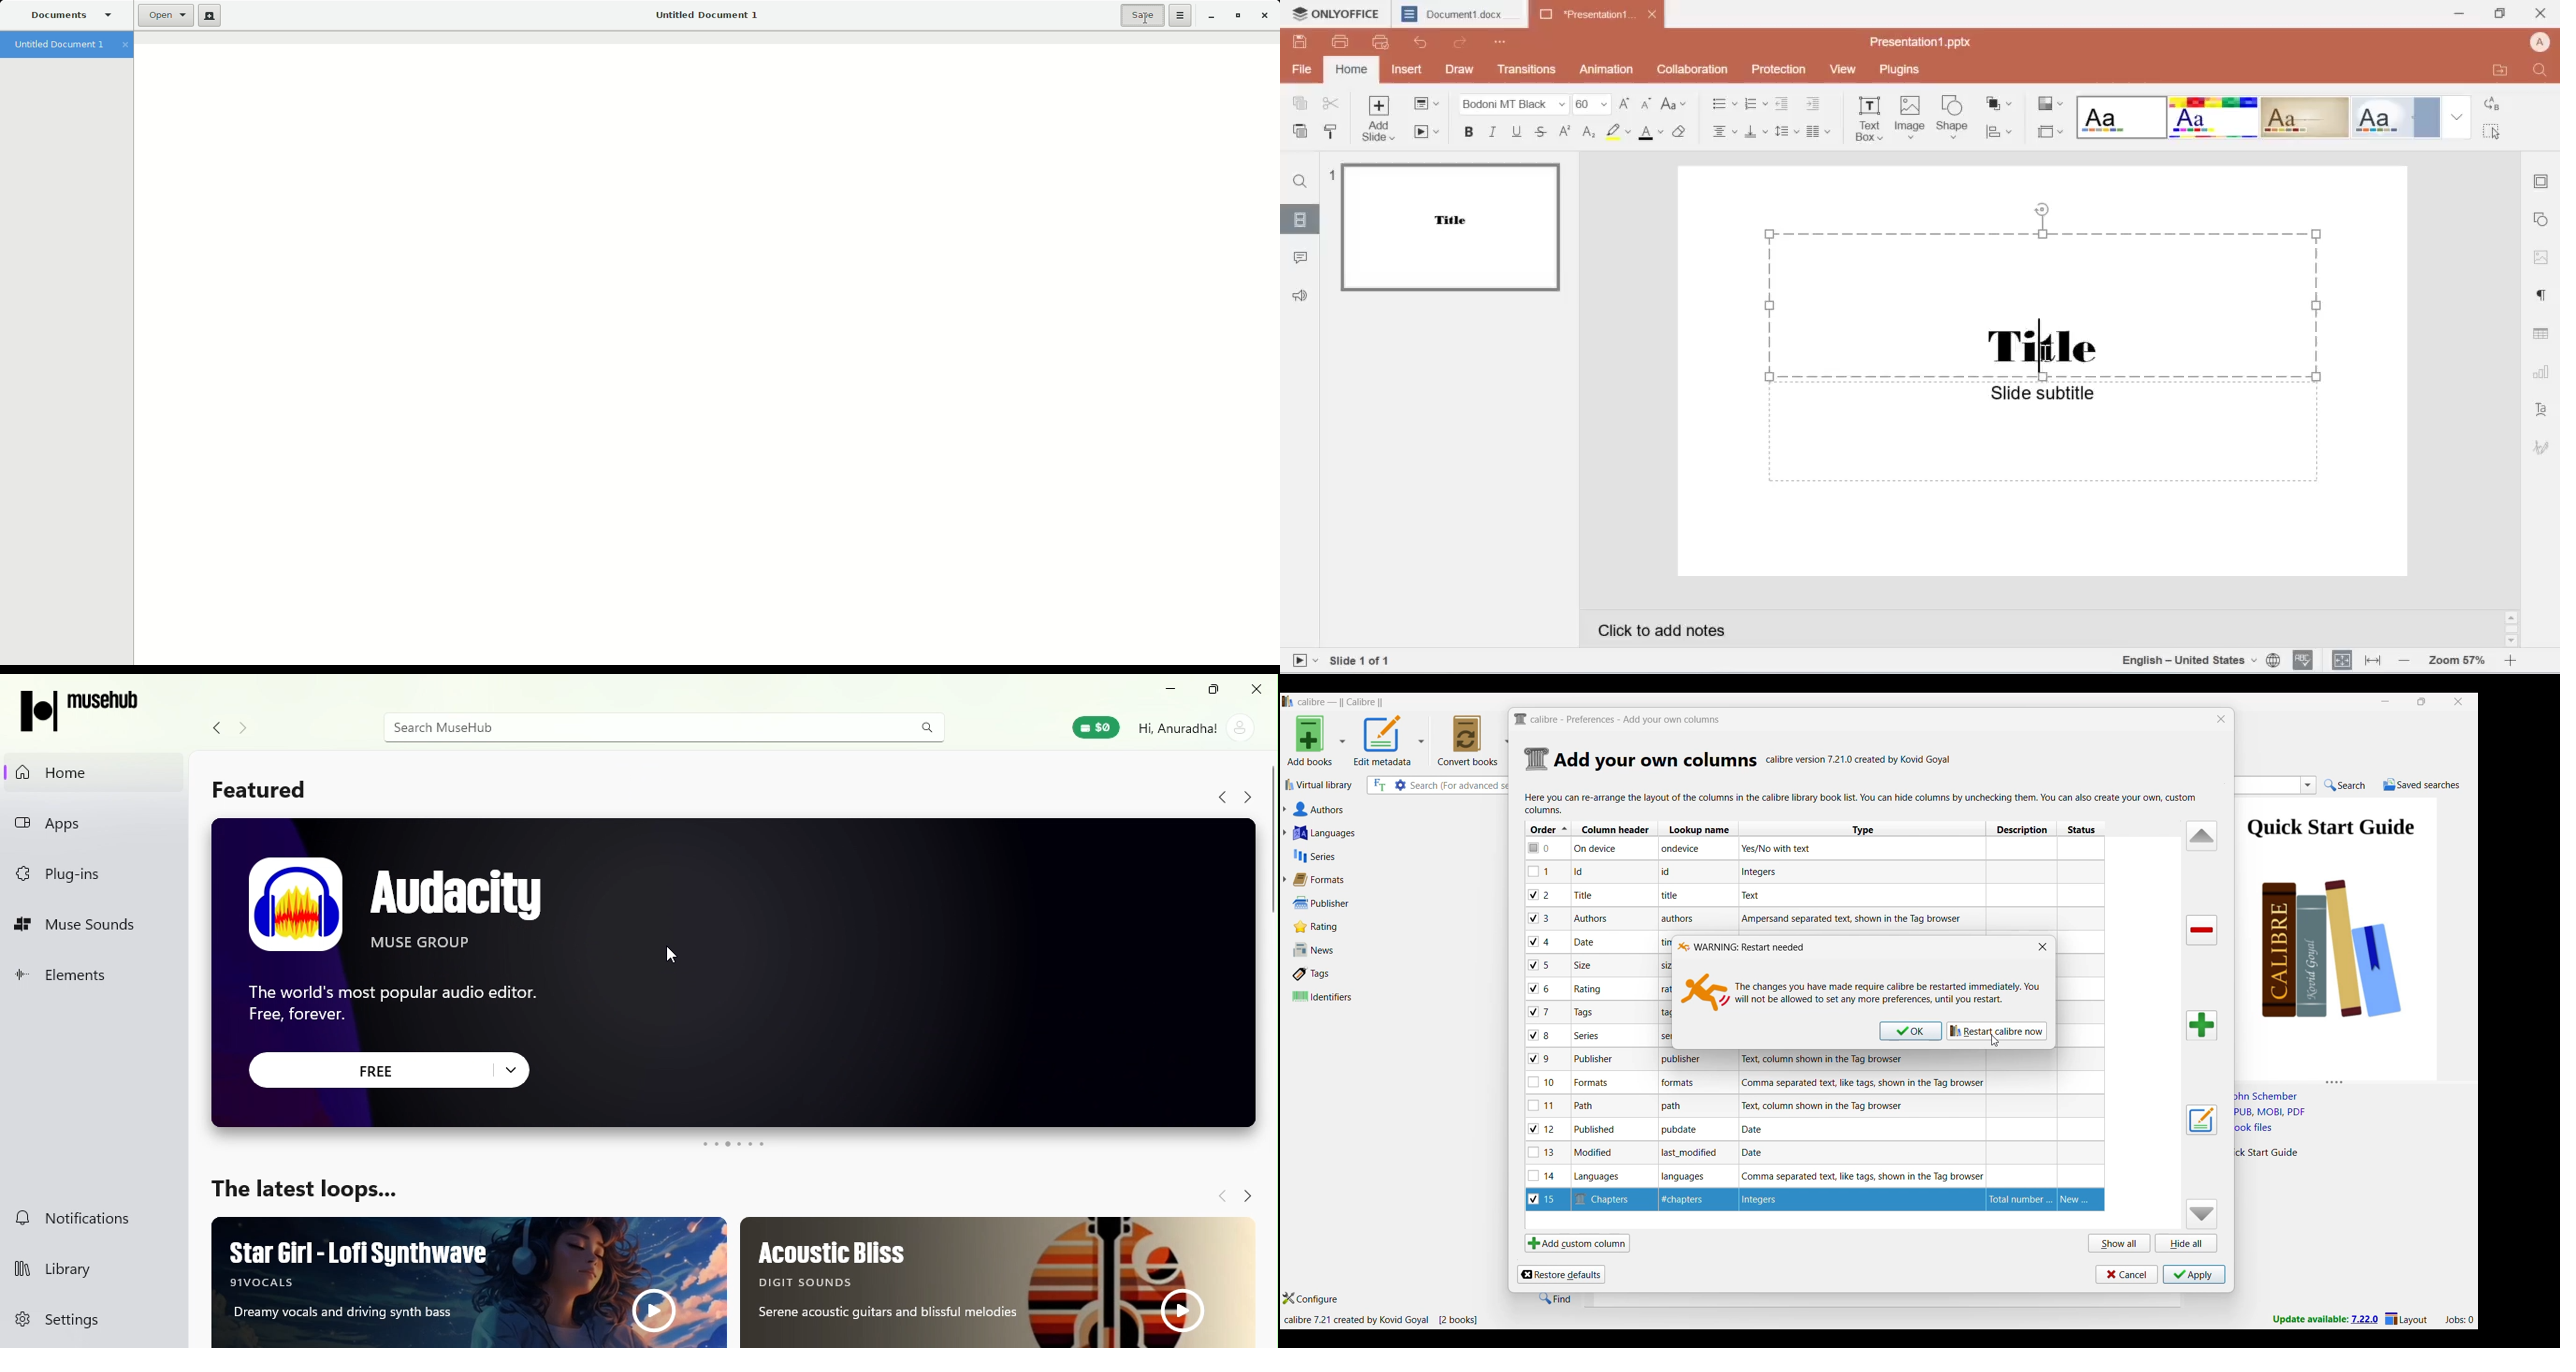 The image size is (2576, 1372). I want to click on underline, so click(1515, 130).